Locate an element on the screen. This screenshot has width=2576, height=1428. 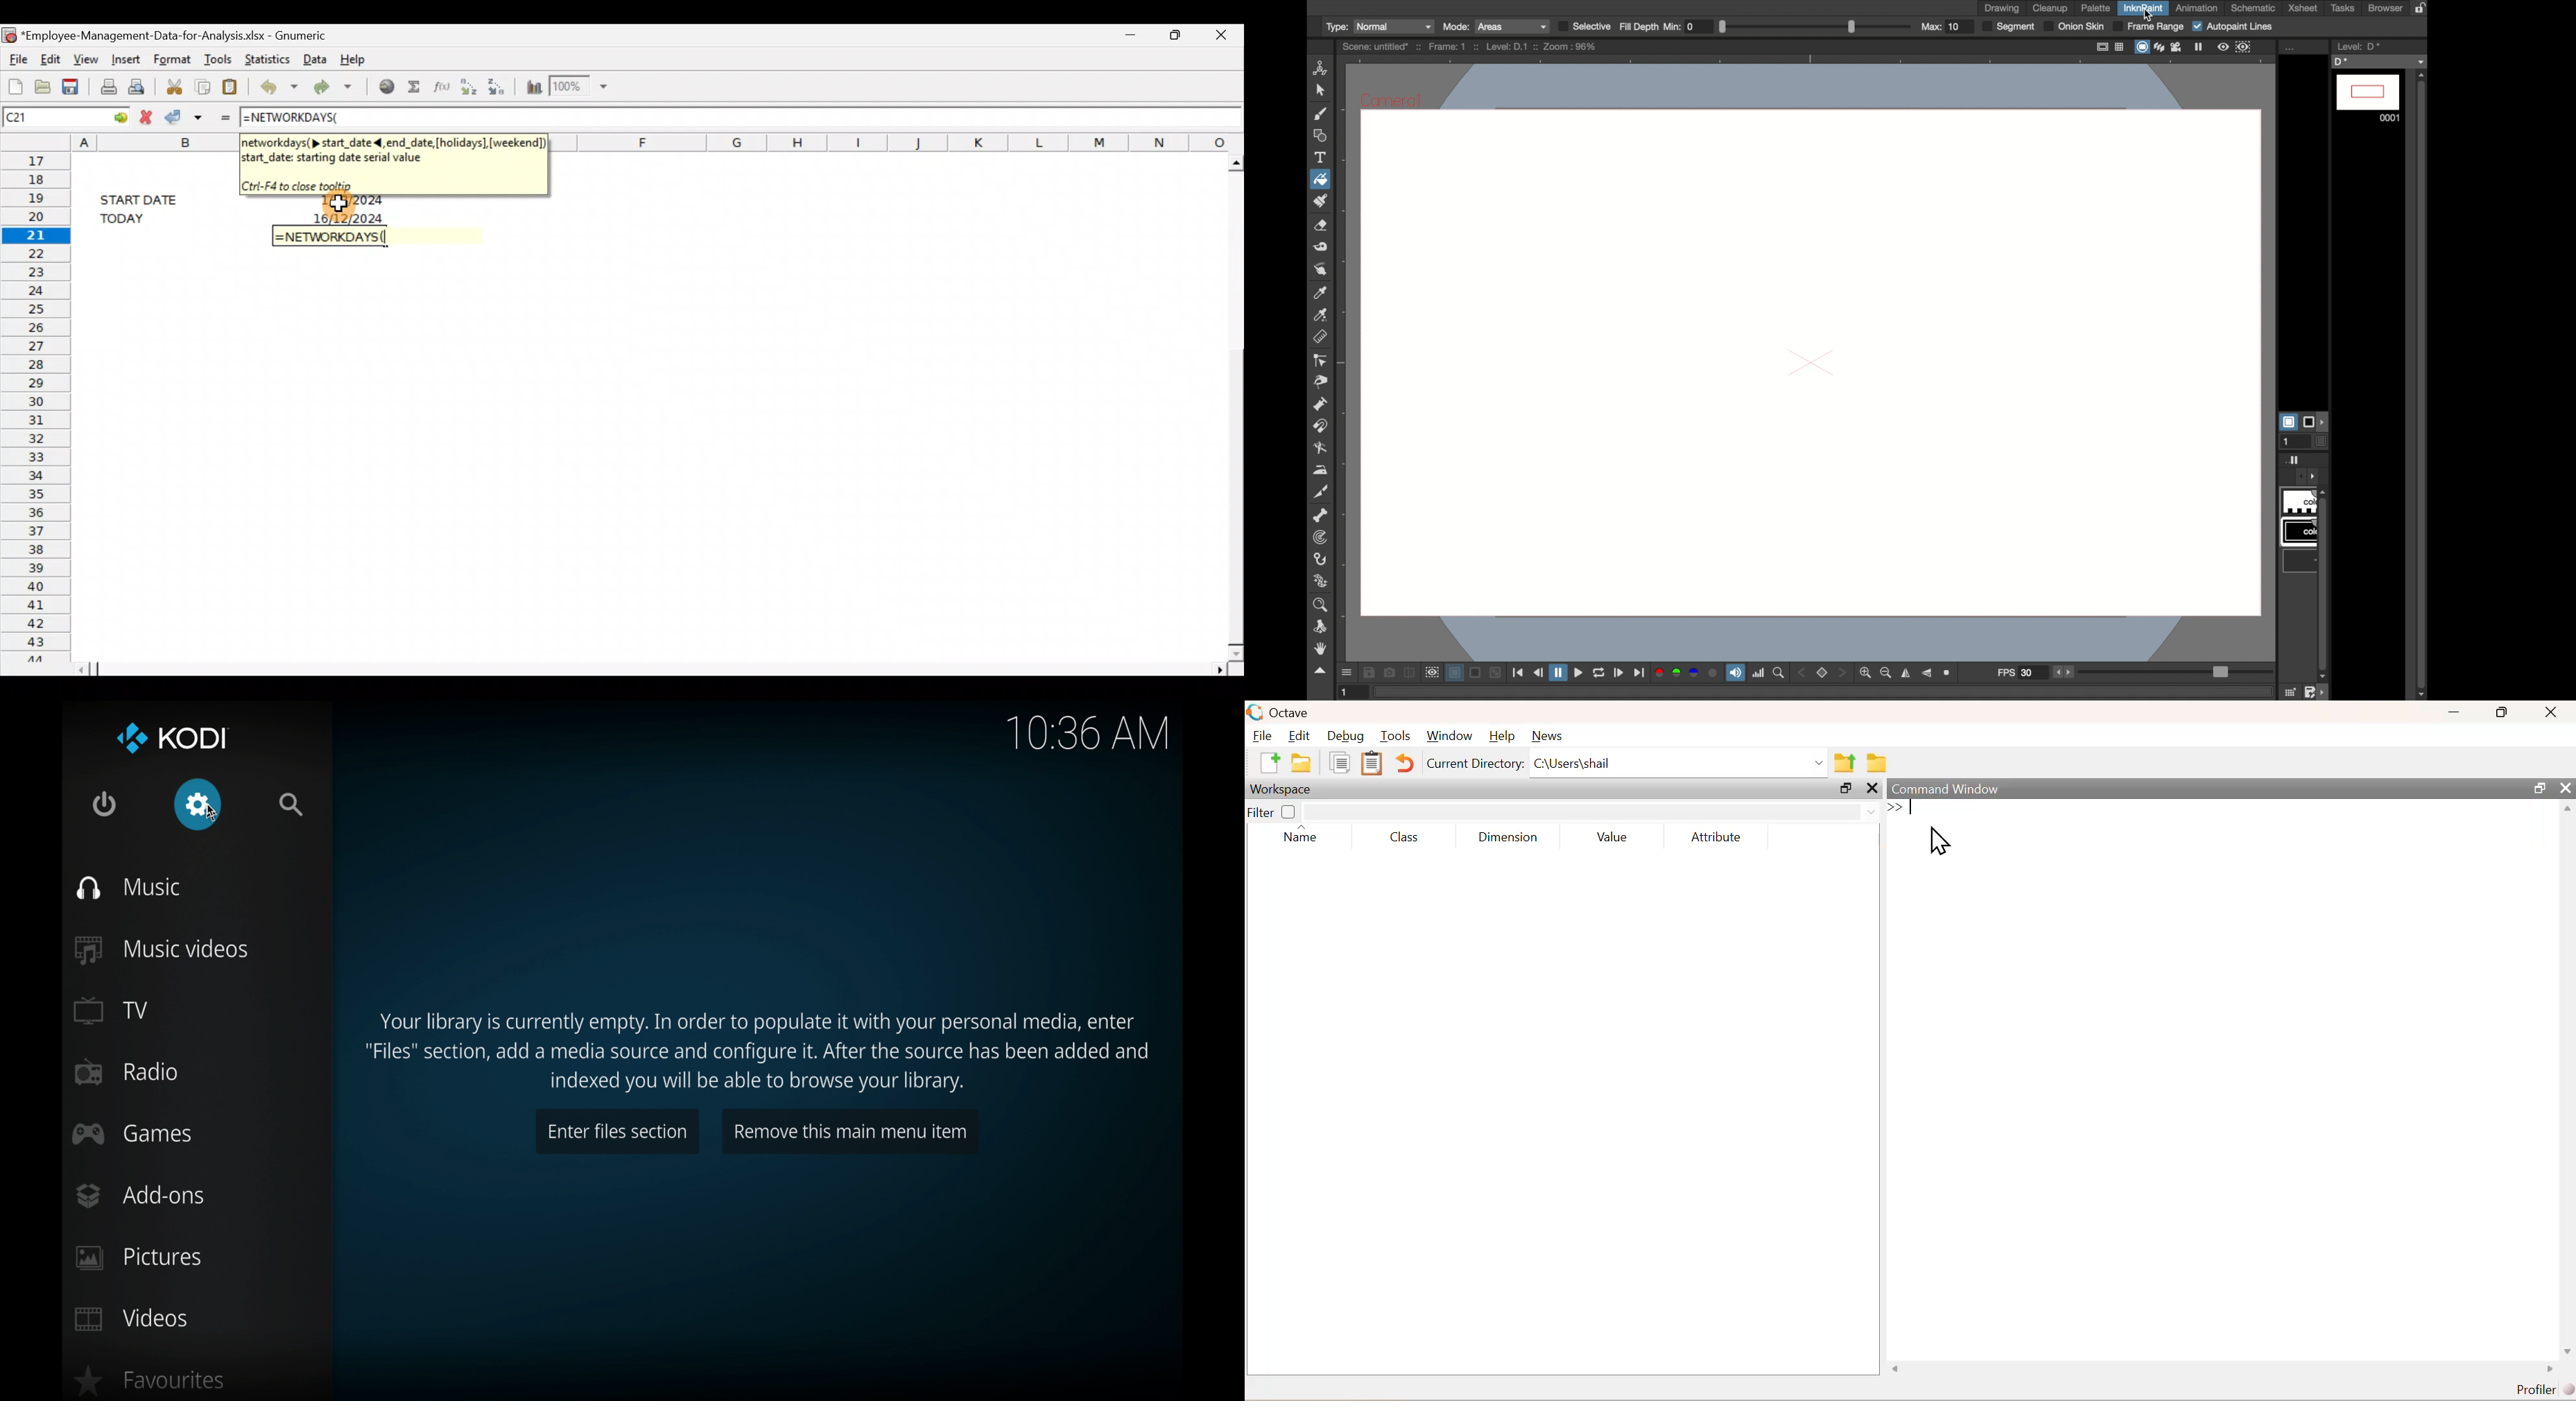
palette is located at coordinates (2096, 8).